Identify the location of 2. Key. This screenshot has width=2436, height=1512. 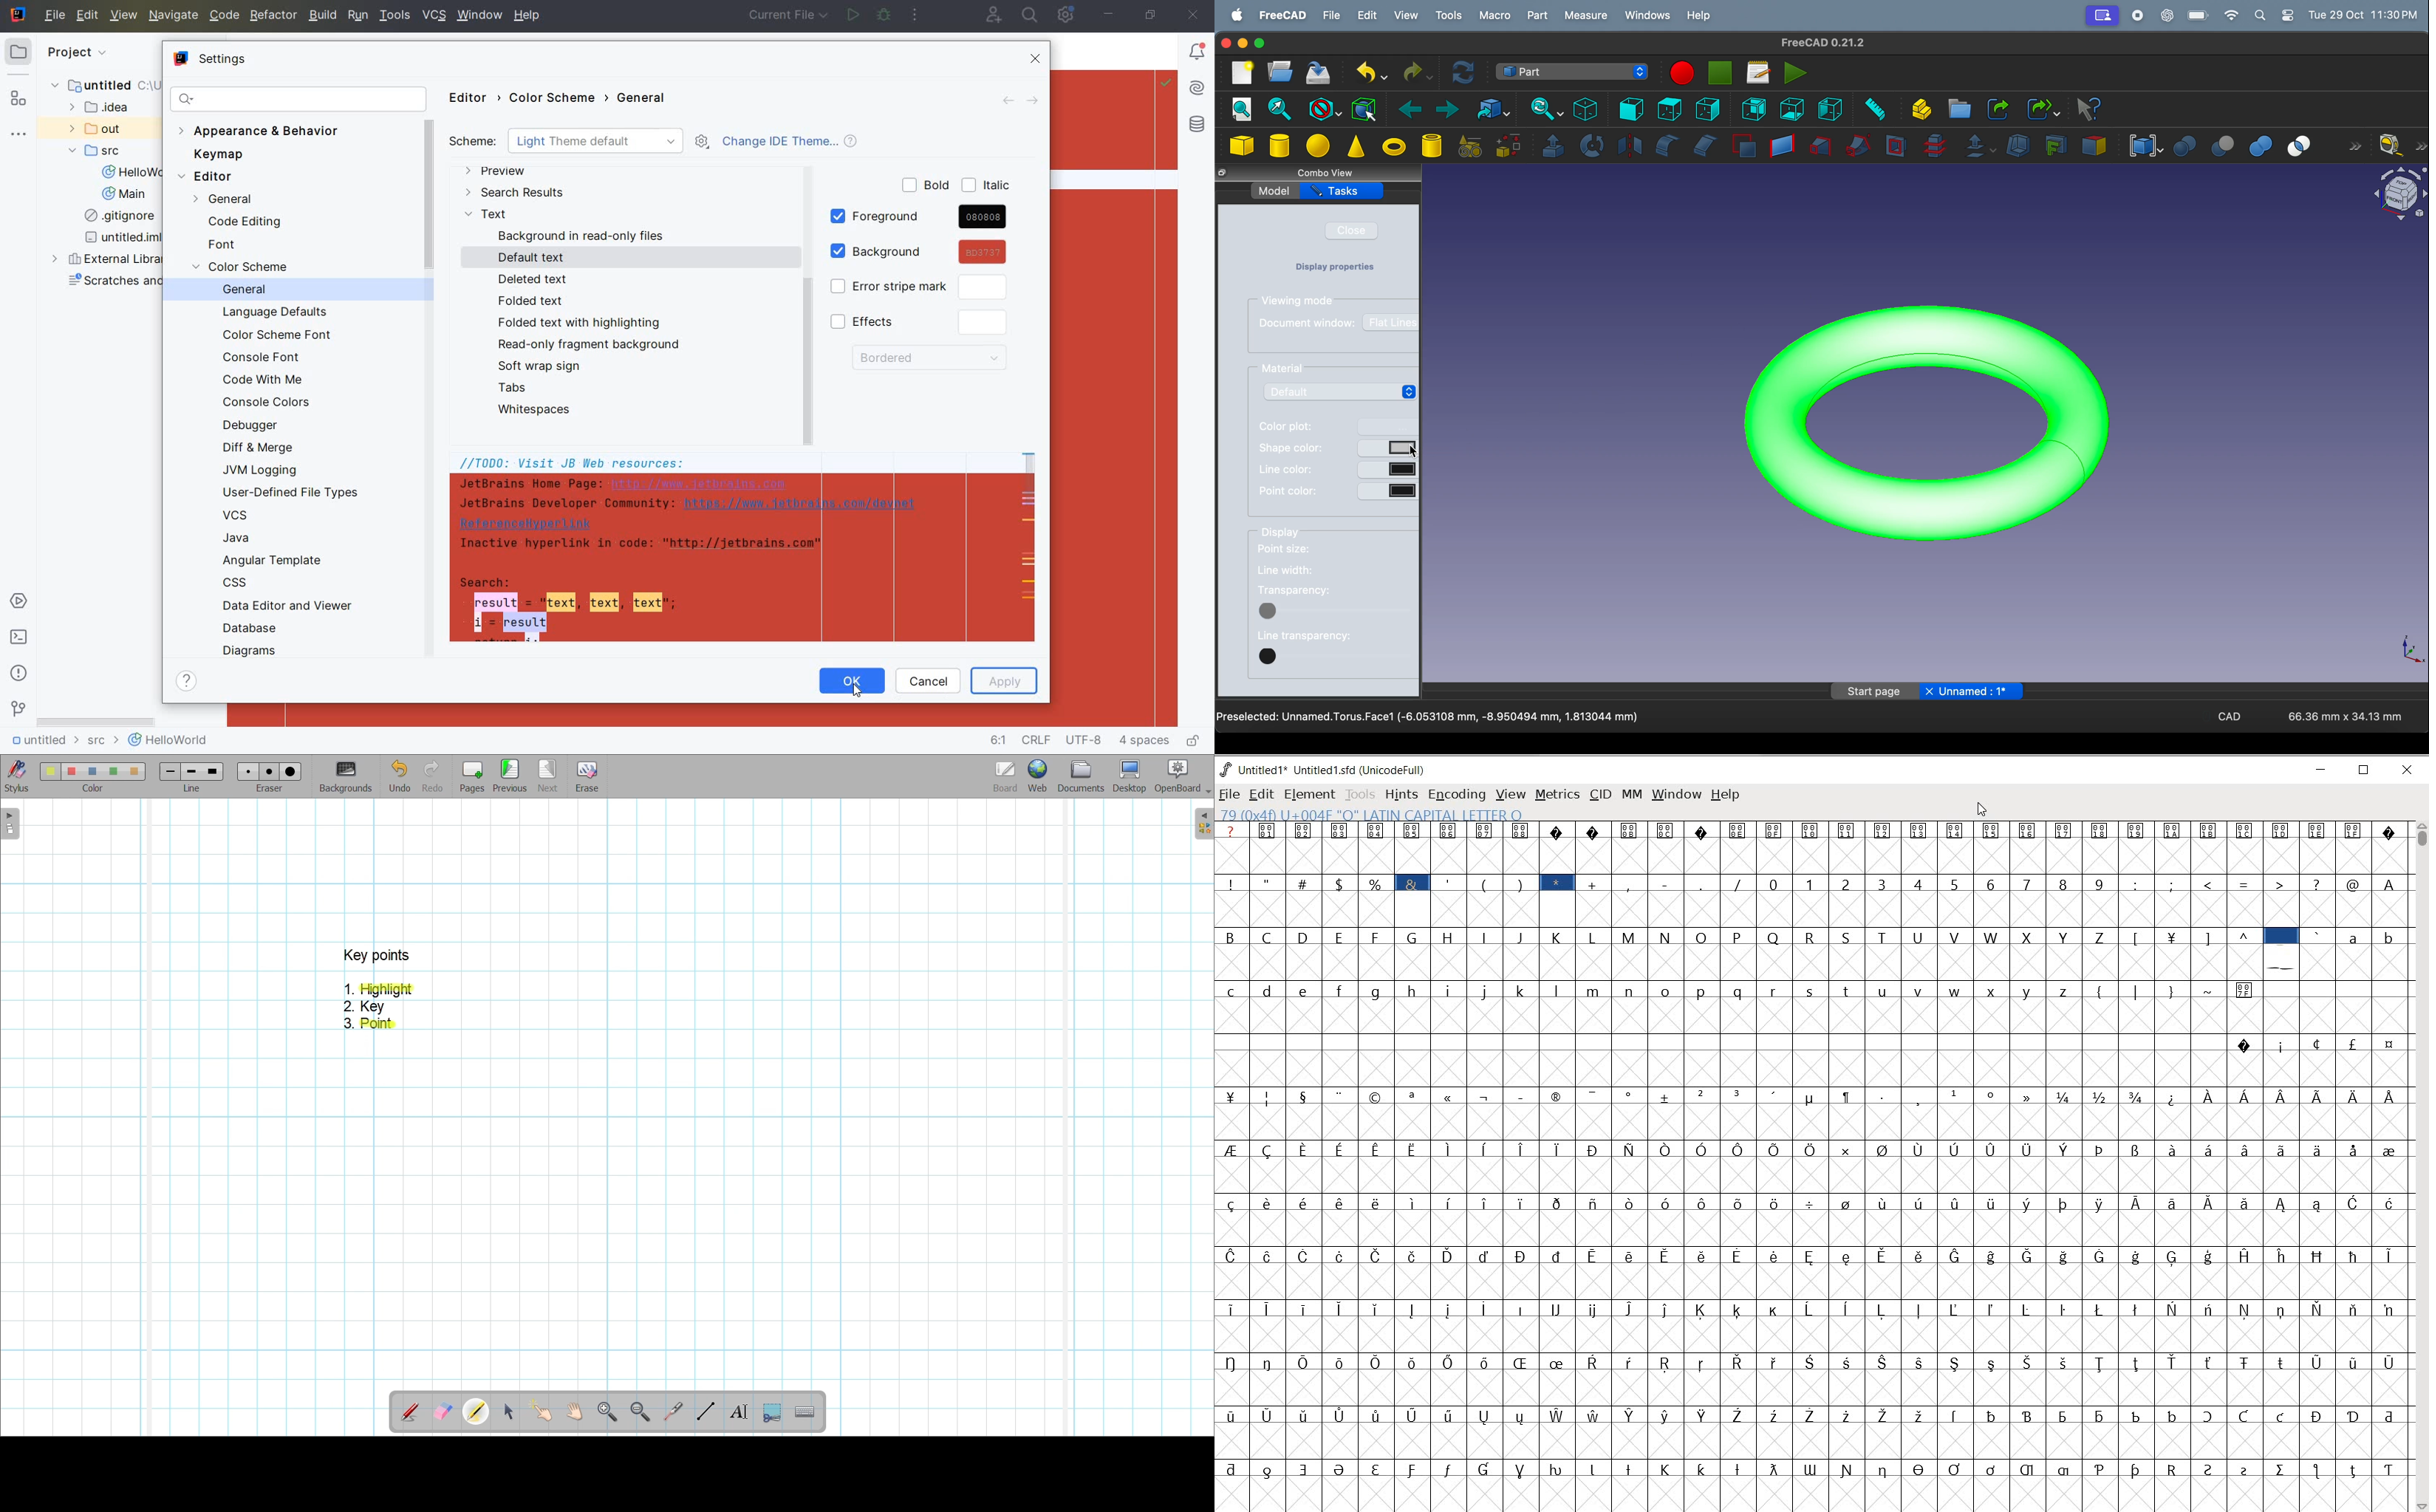
(366, 1007).